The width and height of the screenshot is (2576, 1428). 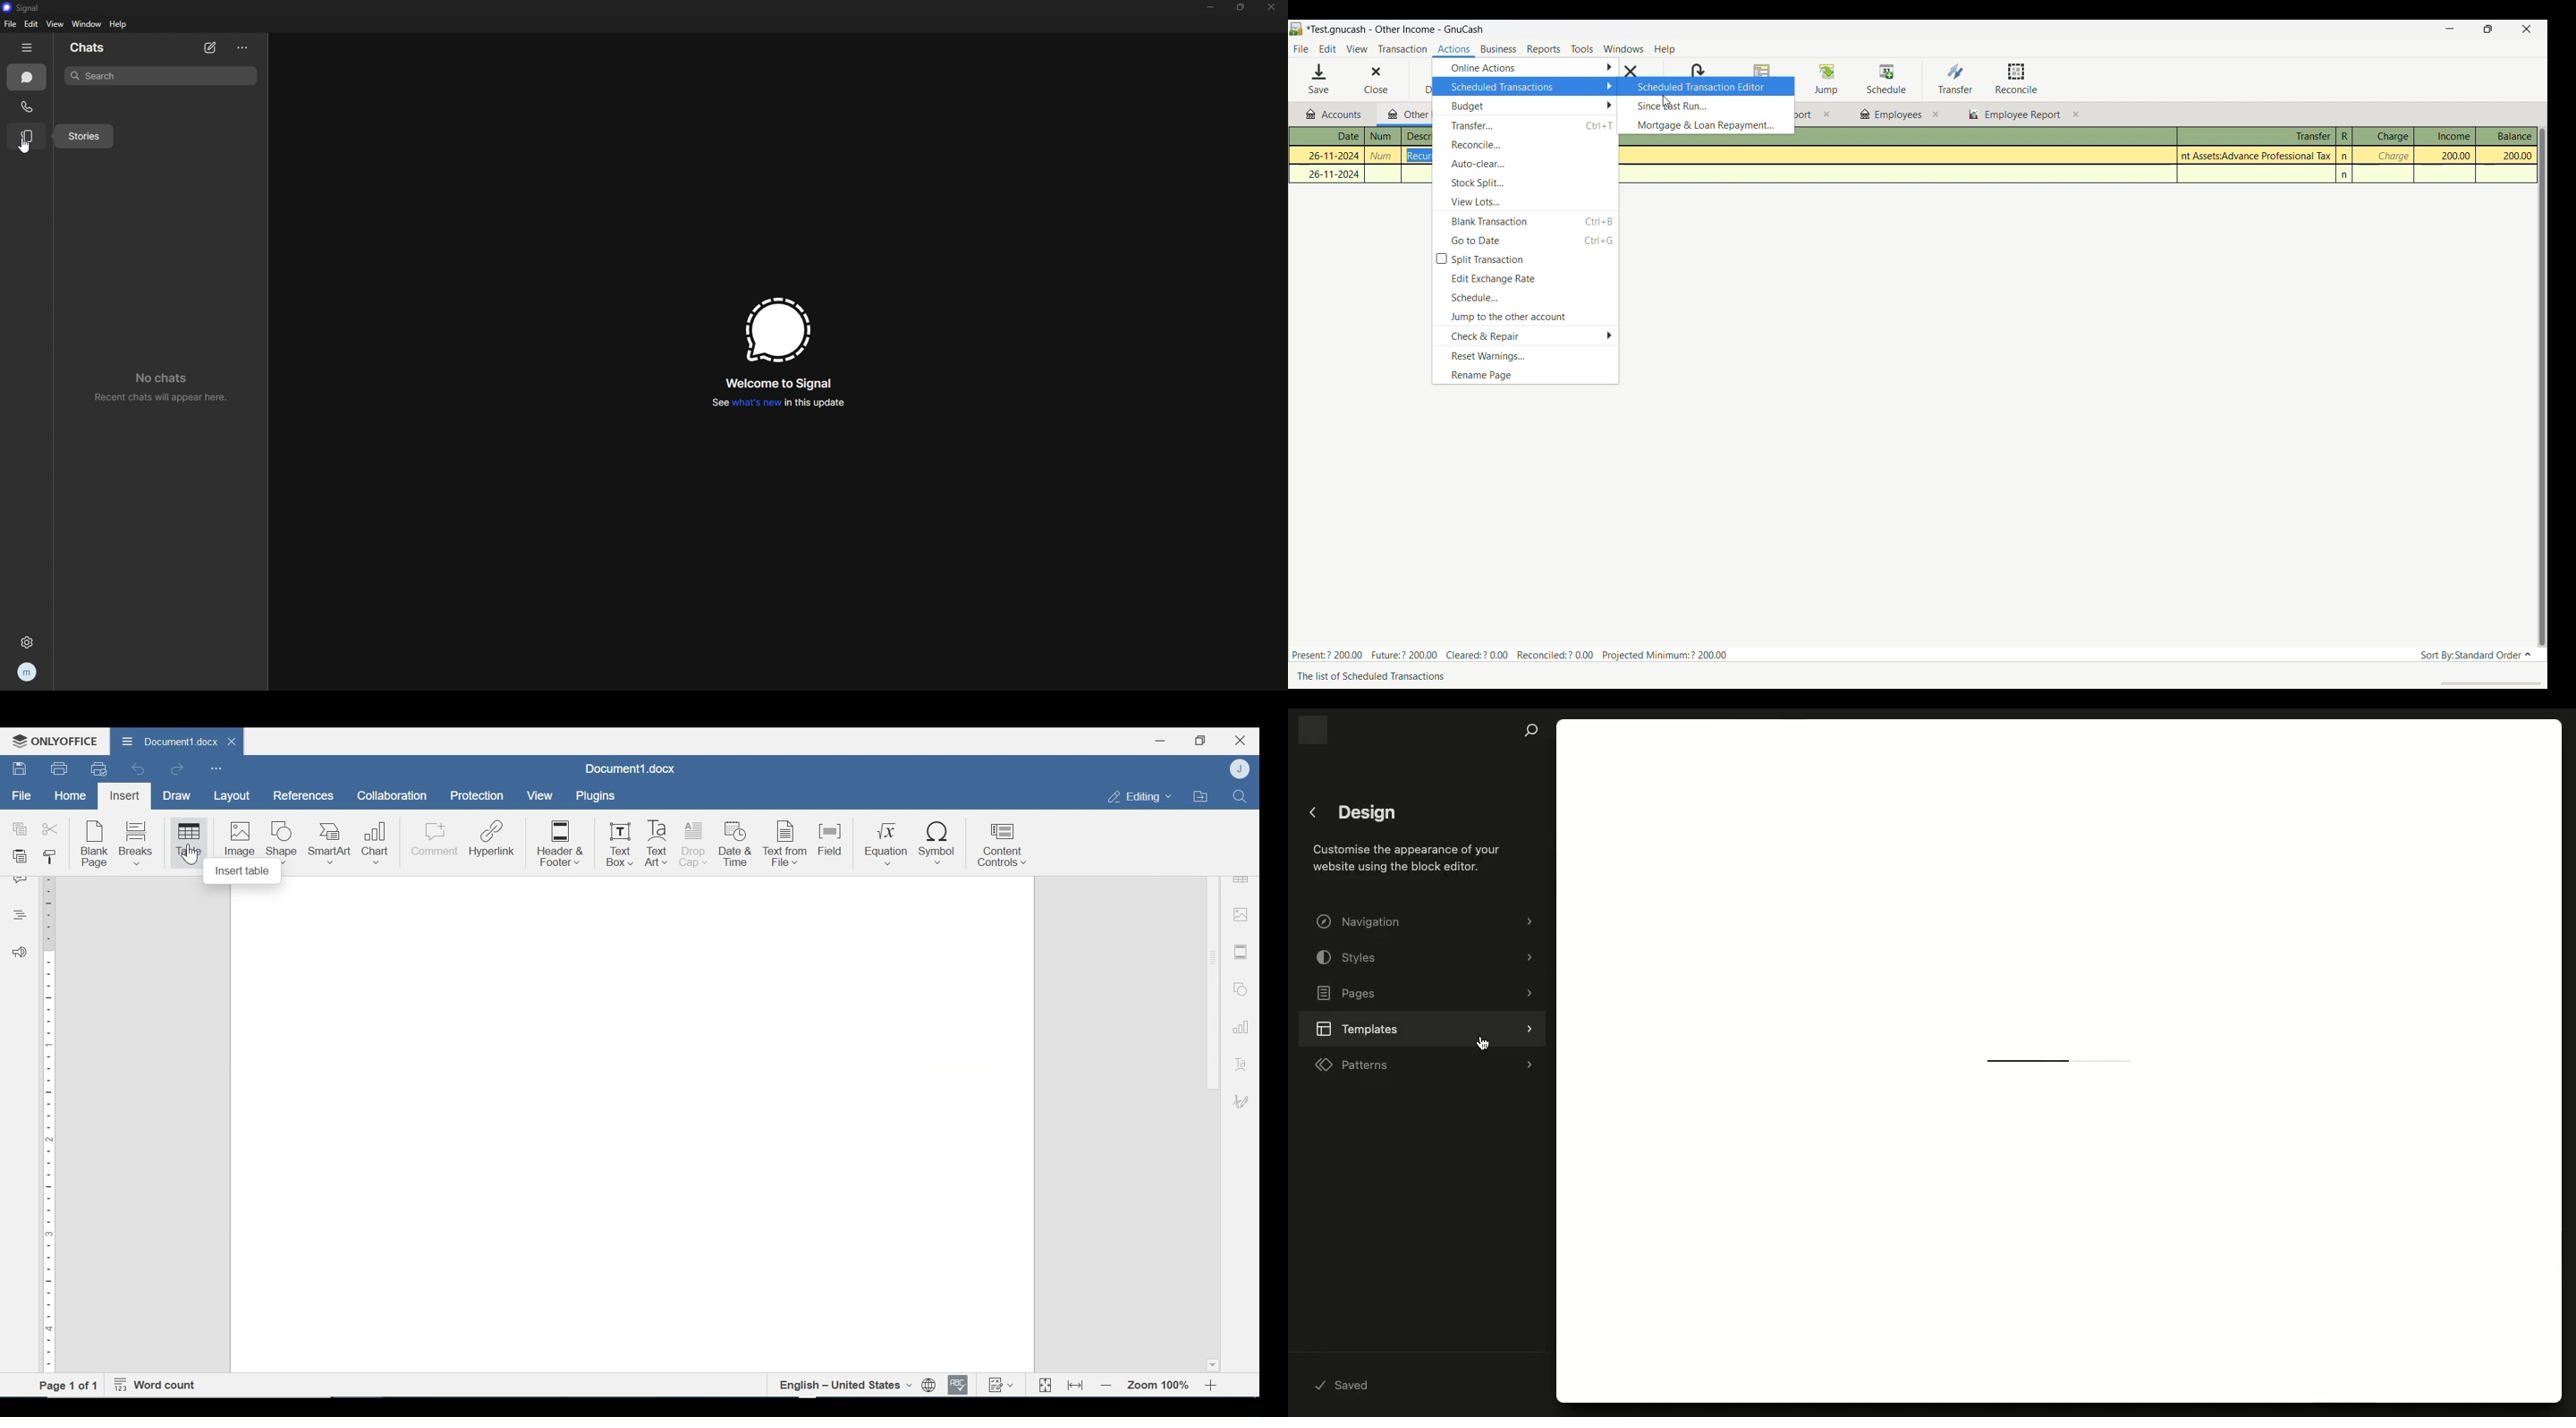 What do you see at coordinates (1384, 156) in the screenshot?
I see `num` at bounding box center [1384, 156].